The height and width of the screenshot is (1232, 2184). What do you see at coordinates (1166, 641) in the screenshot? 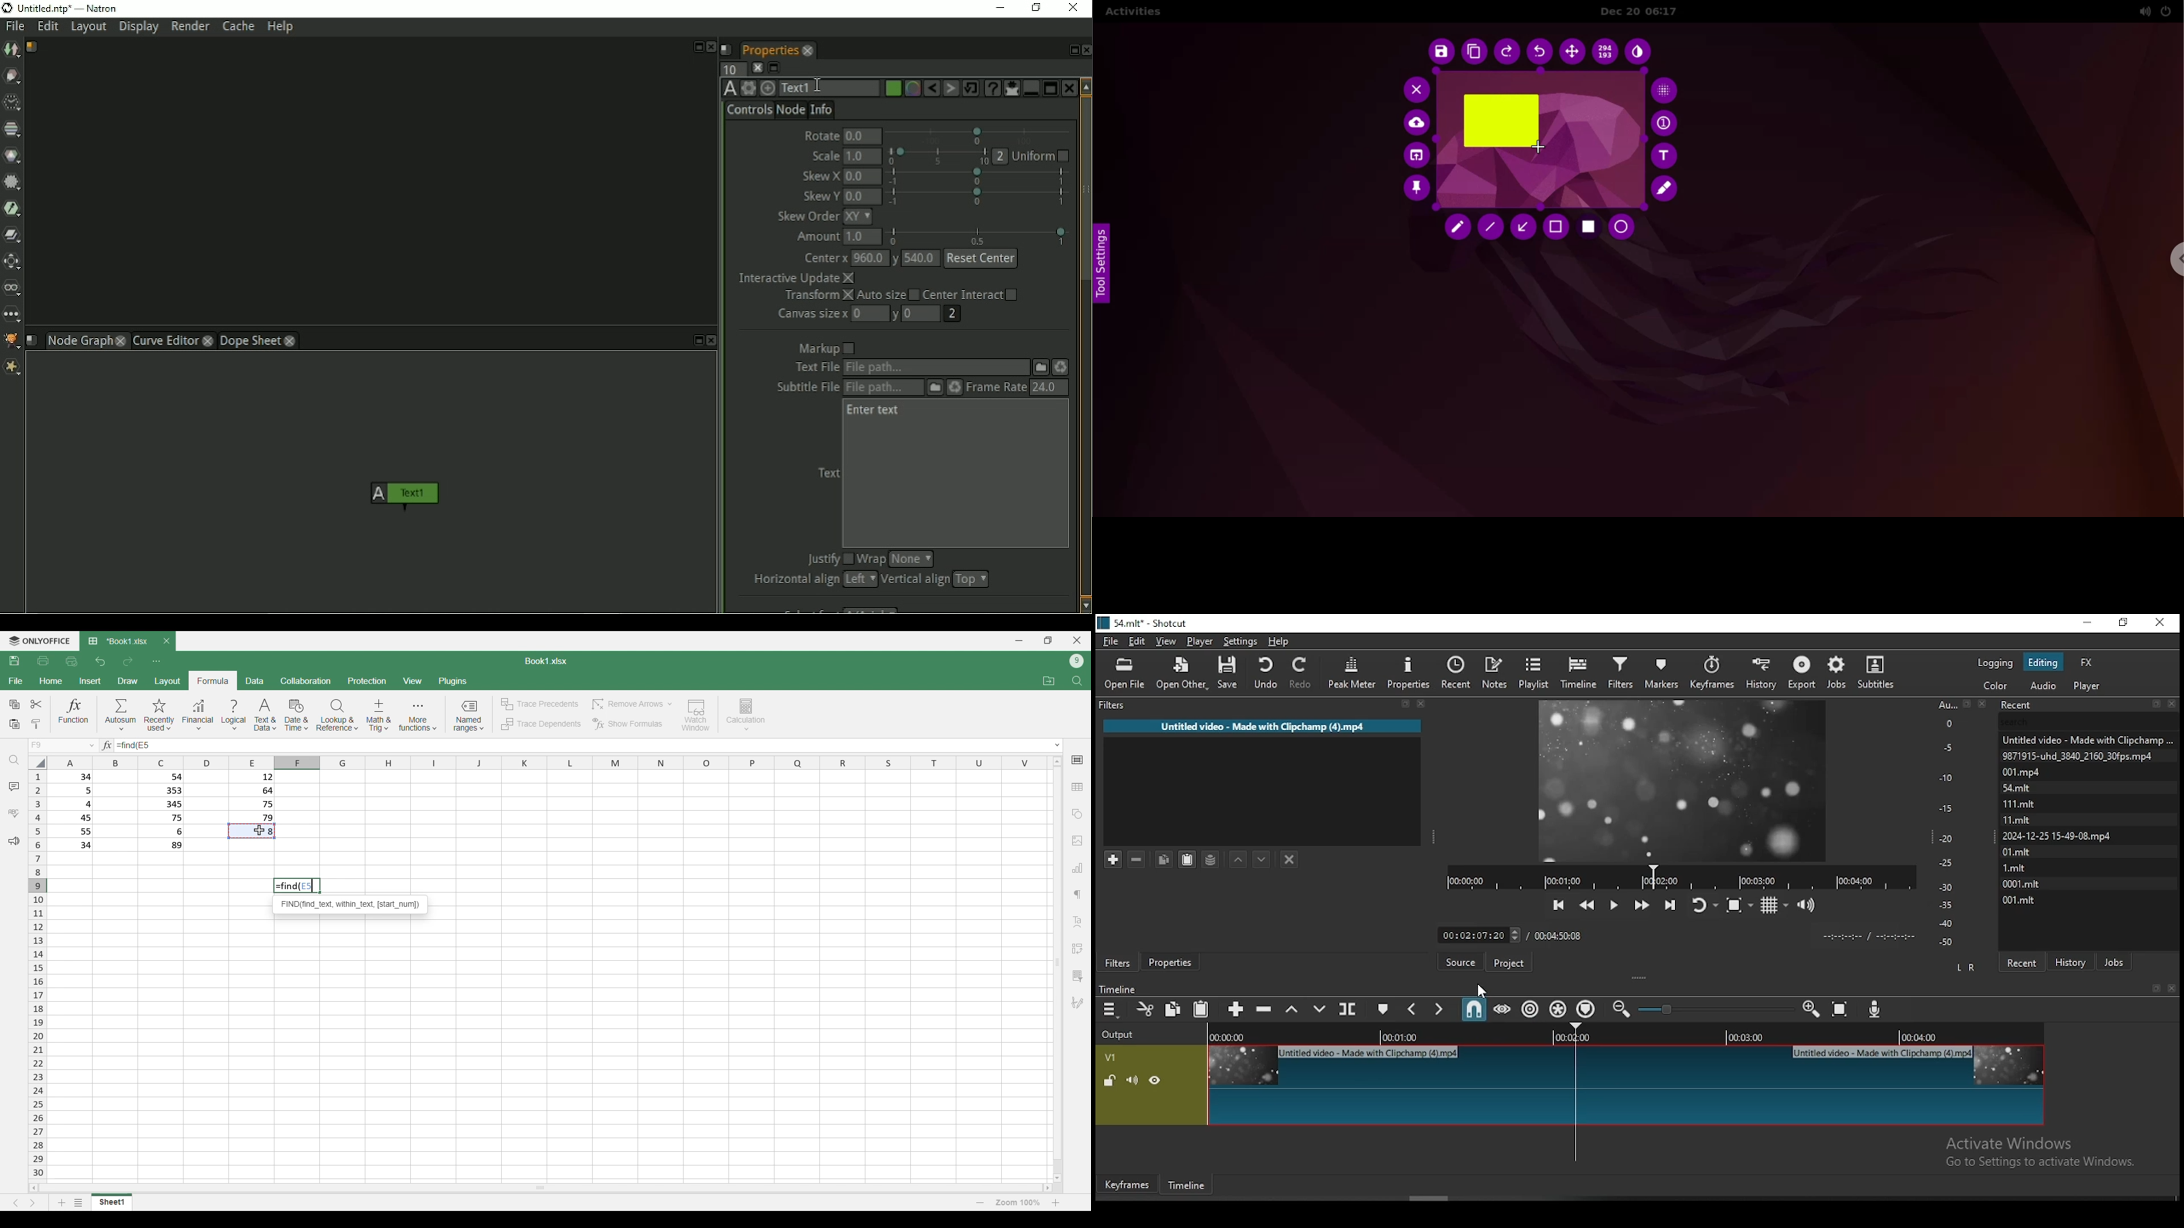
I see `view` at bounding box center [1166, 641].